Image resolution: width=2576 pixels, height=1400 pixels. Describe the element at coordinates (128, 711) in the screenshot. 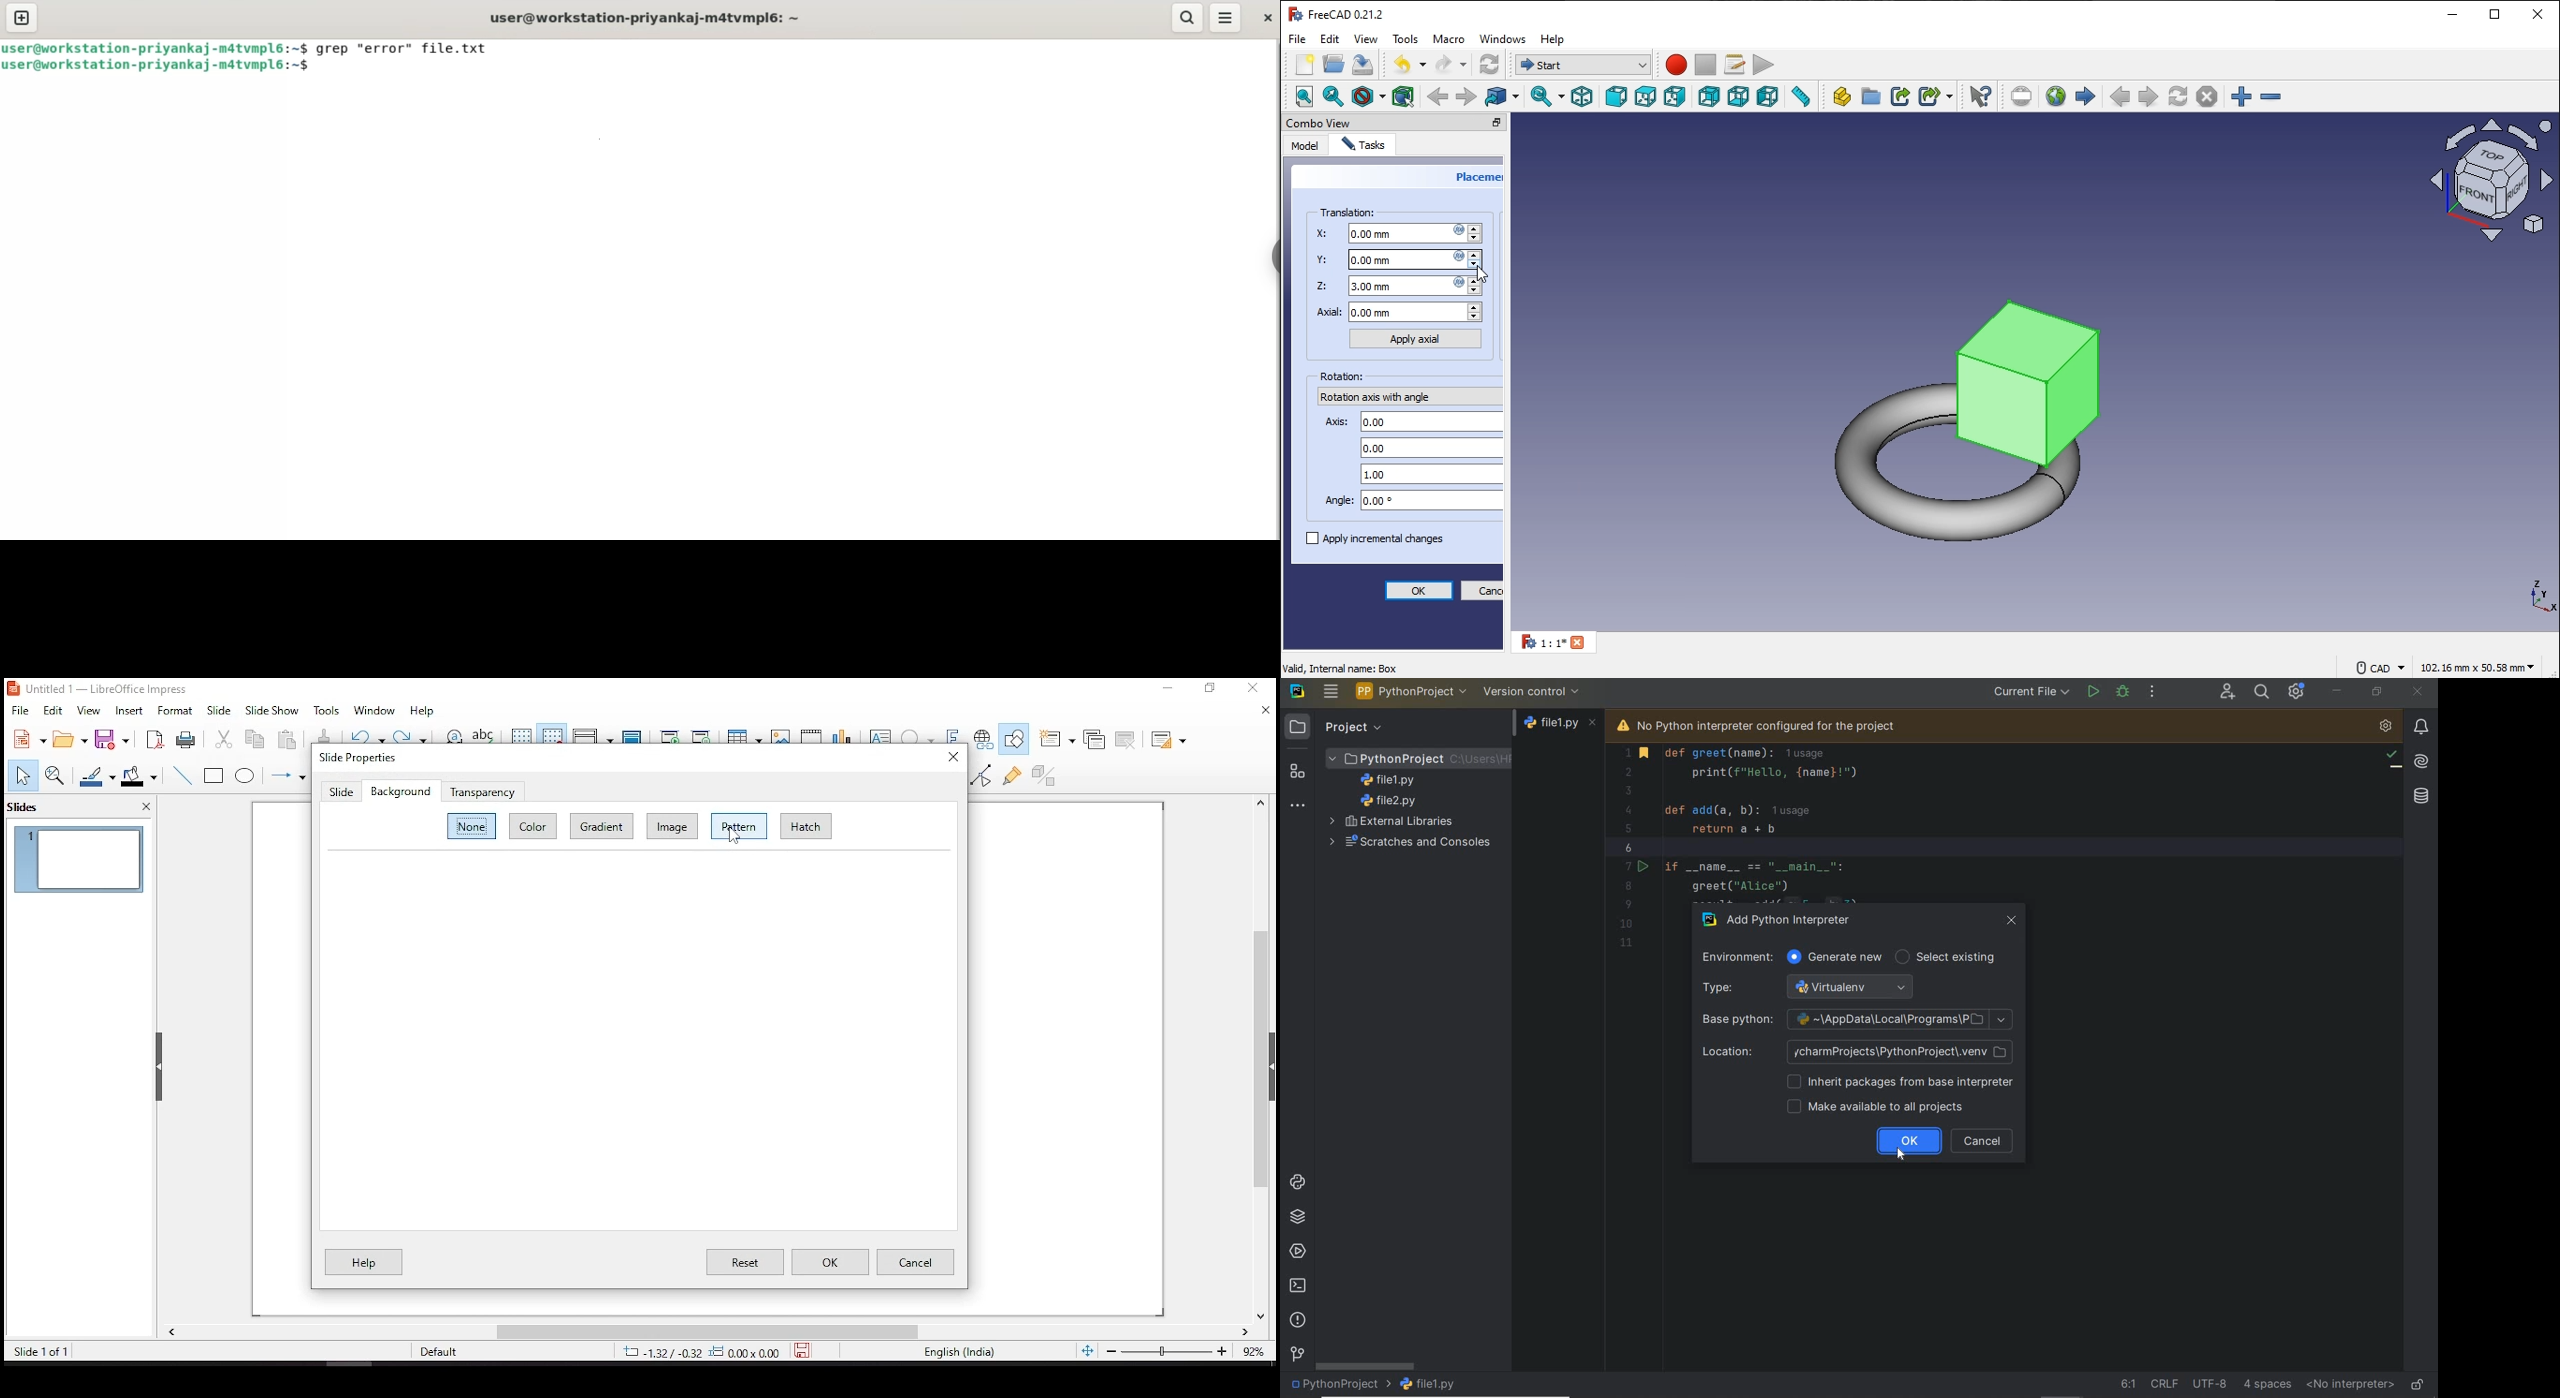

I see `insert` at that location.